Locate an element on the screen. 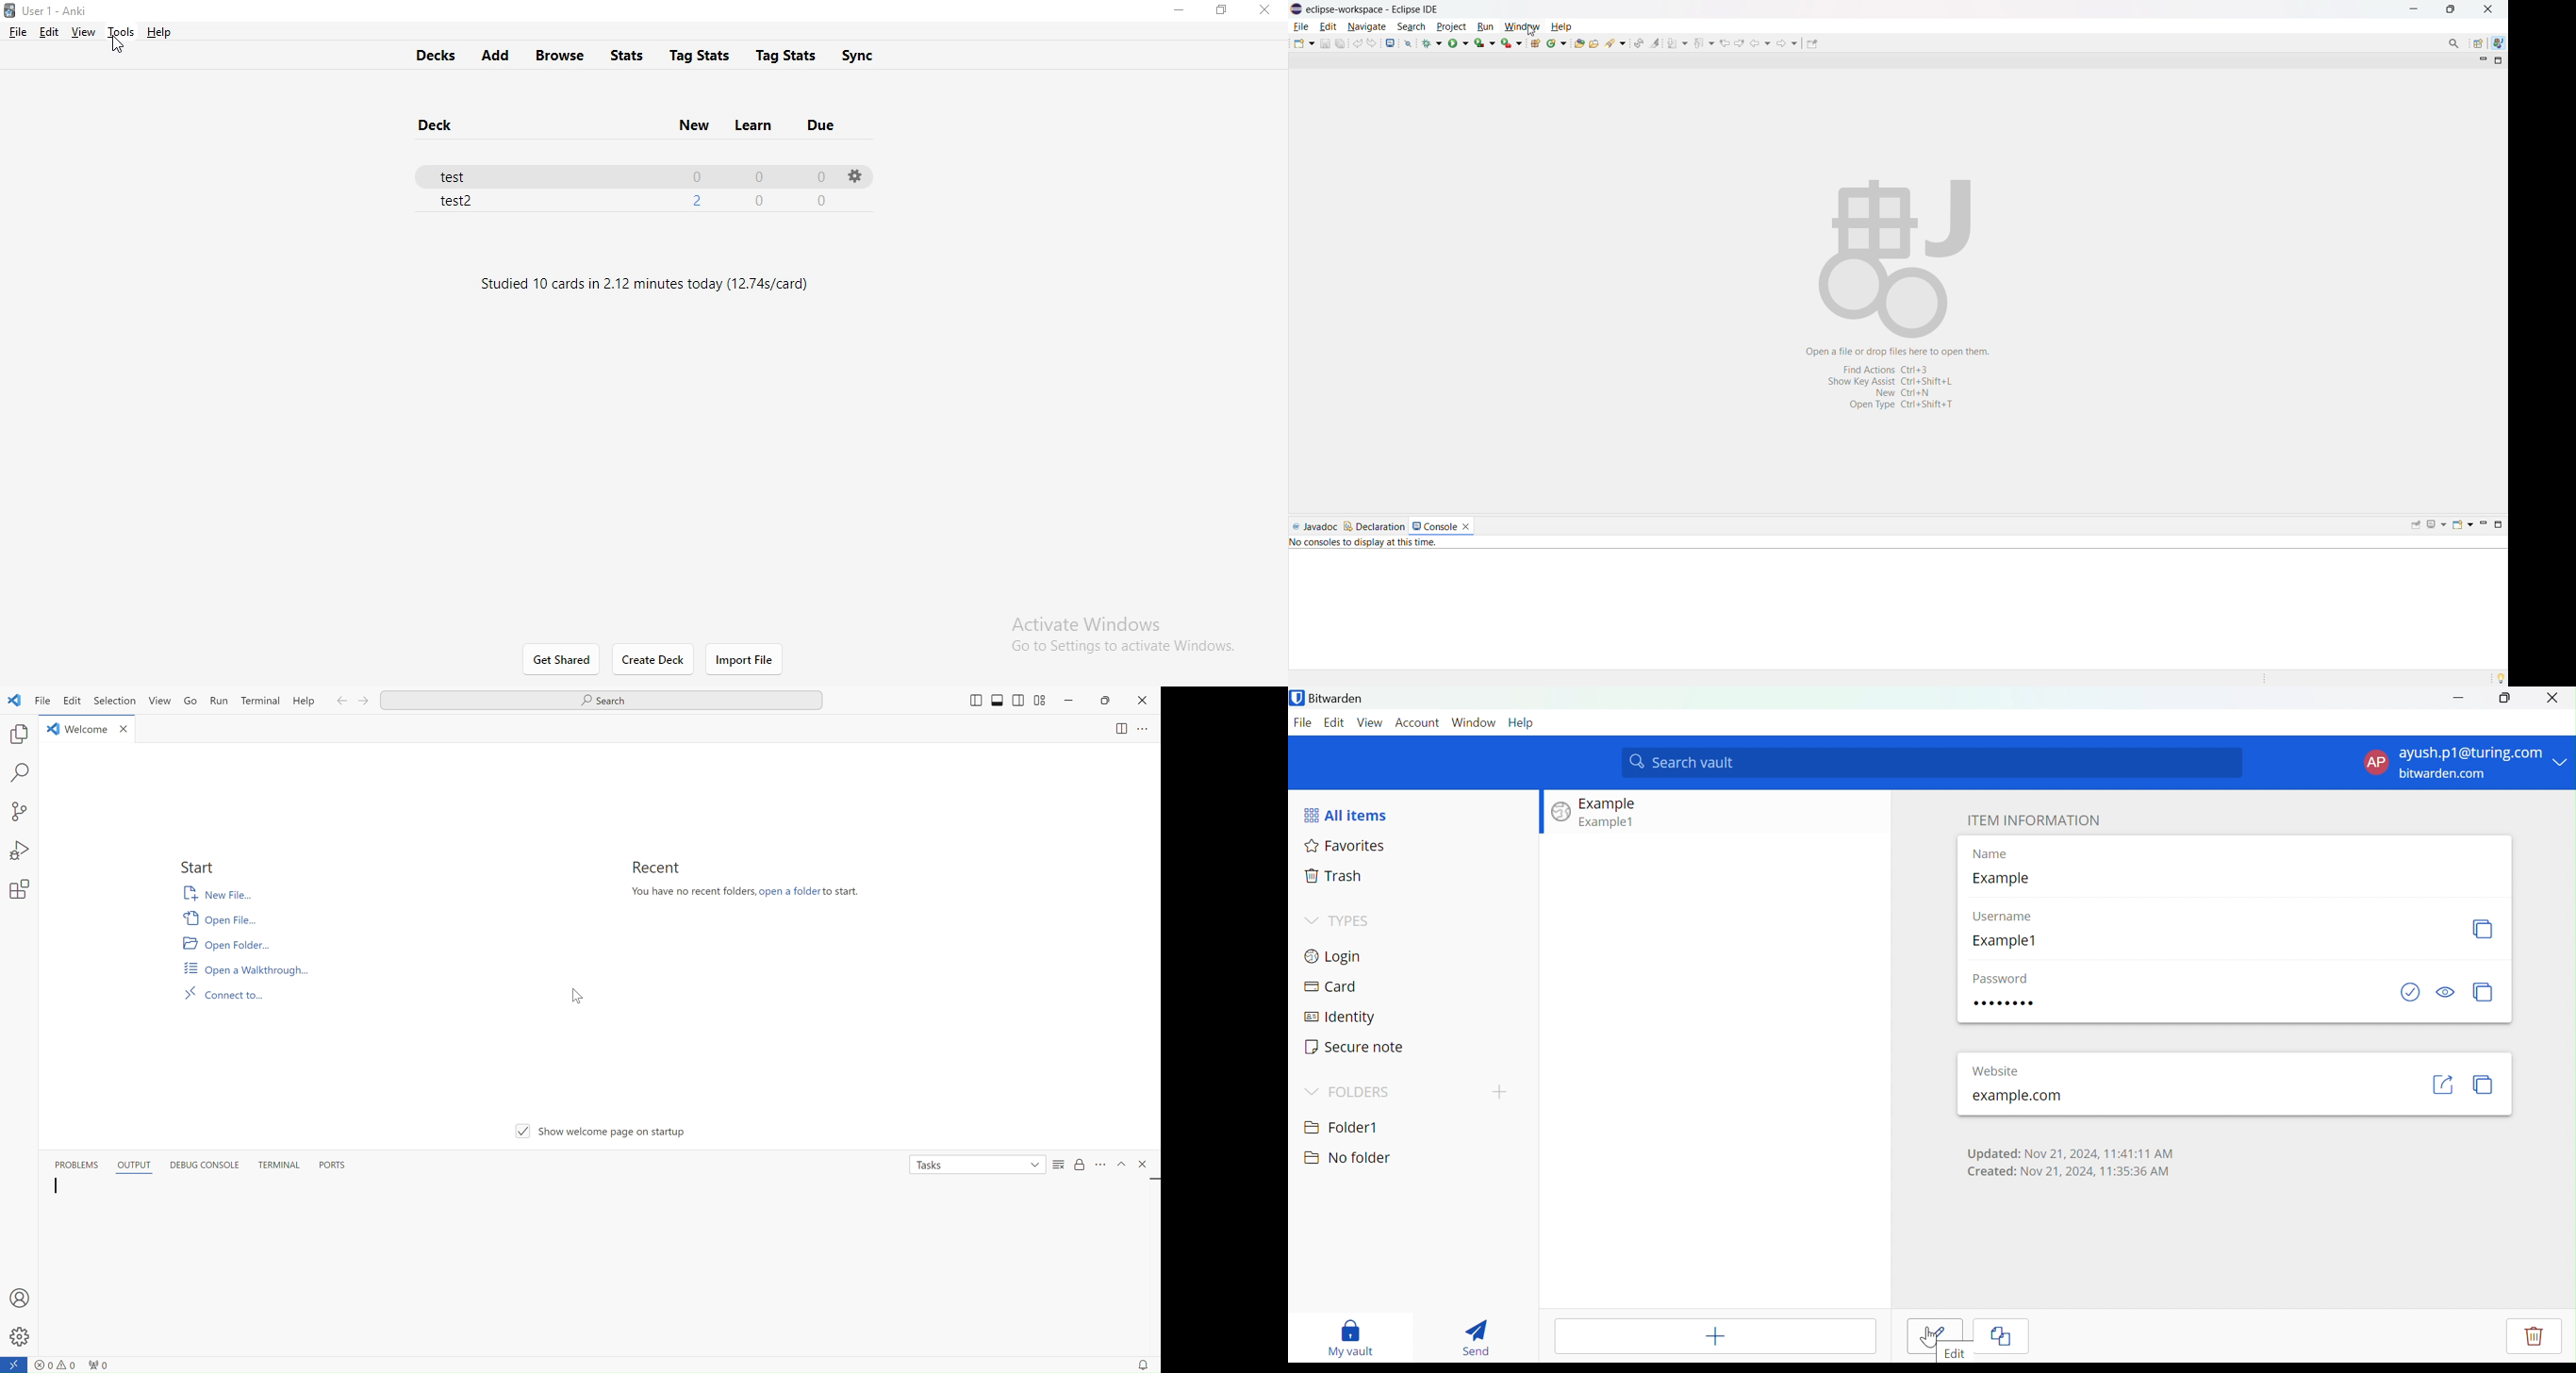 The image size is (2576, 1400). You have no recent folder, open a folder to start is located at coordinates (748, 896).